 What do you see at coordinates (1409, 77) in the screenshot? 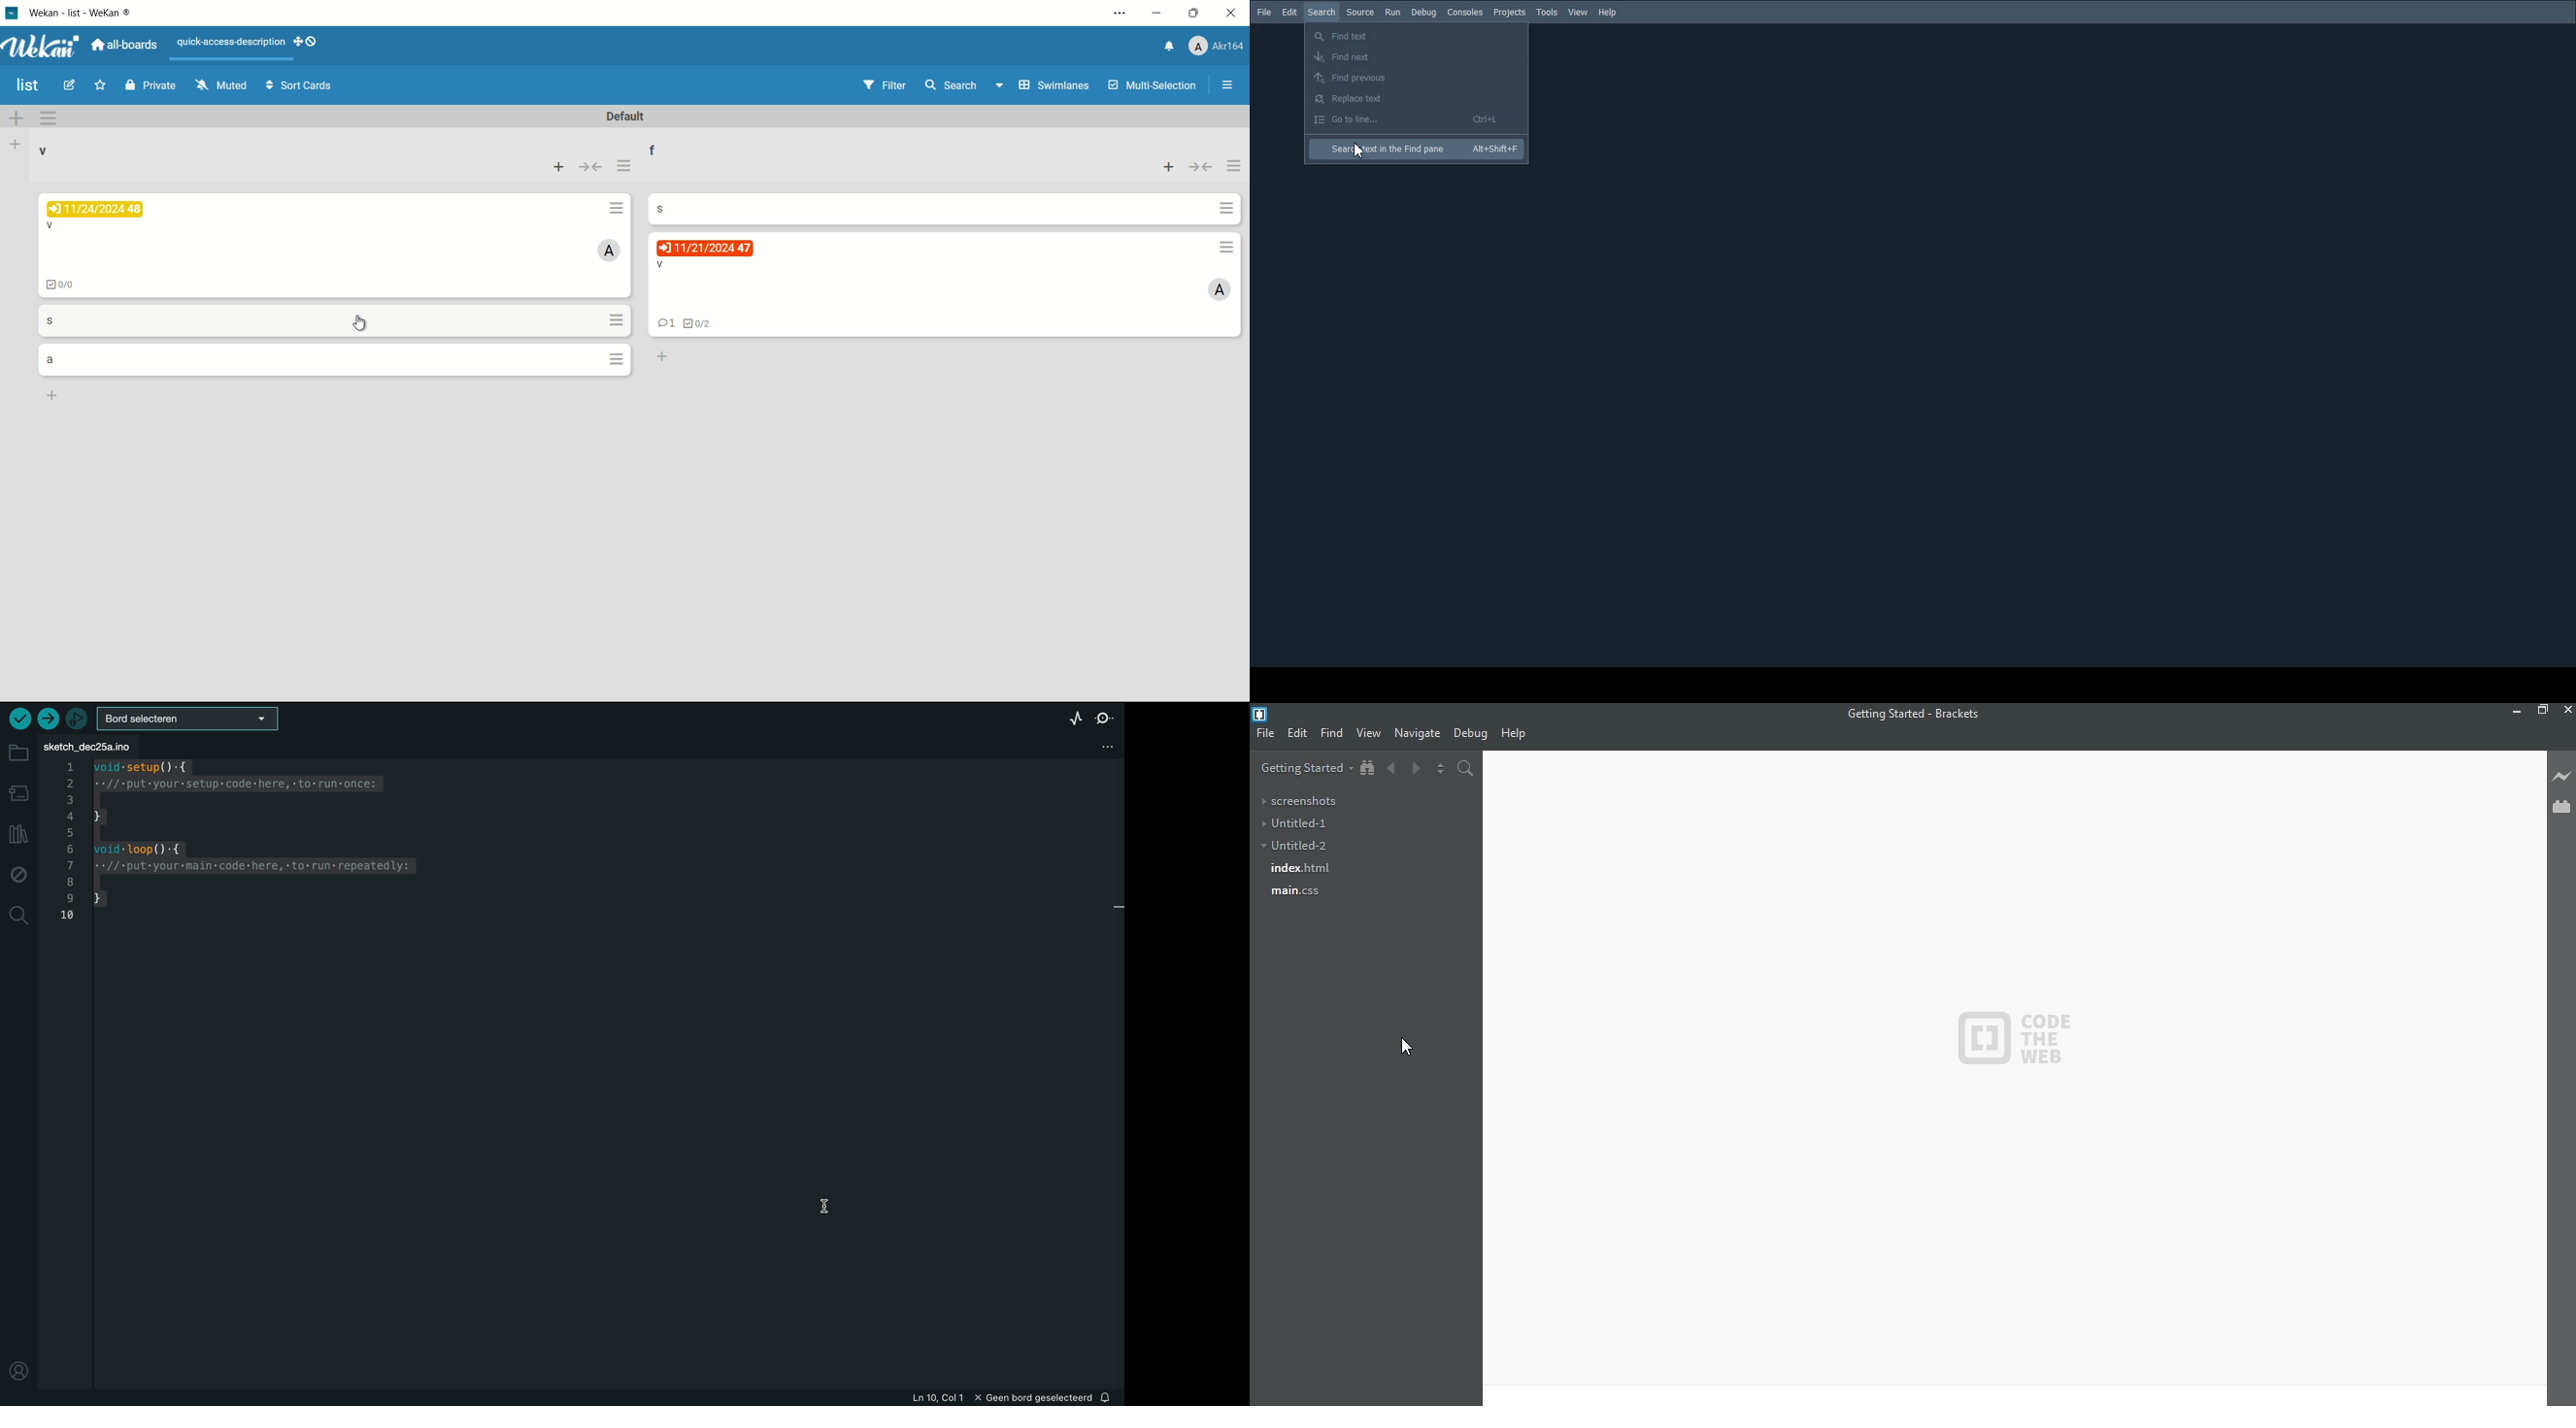
I see `Find Previous` at bounding box center [1409, 77].